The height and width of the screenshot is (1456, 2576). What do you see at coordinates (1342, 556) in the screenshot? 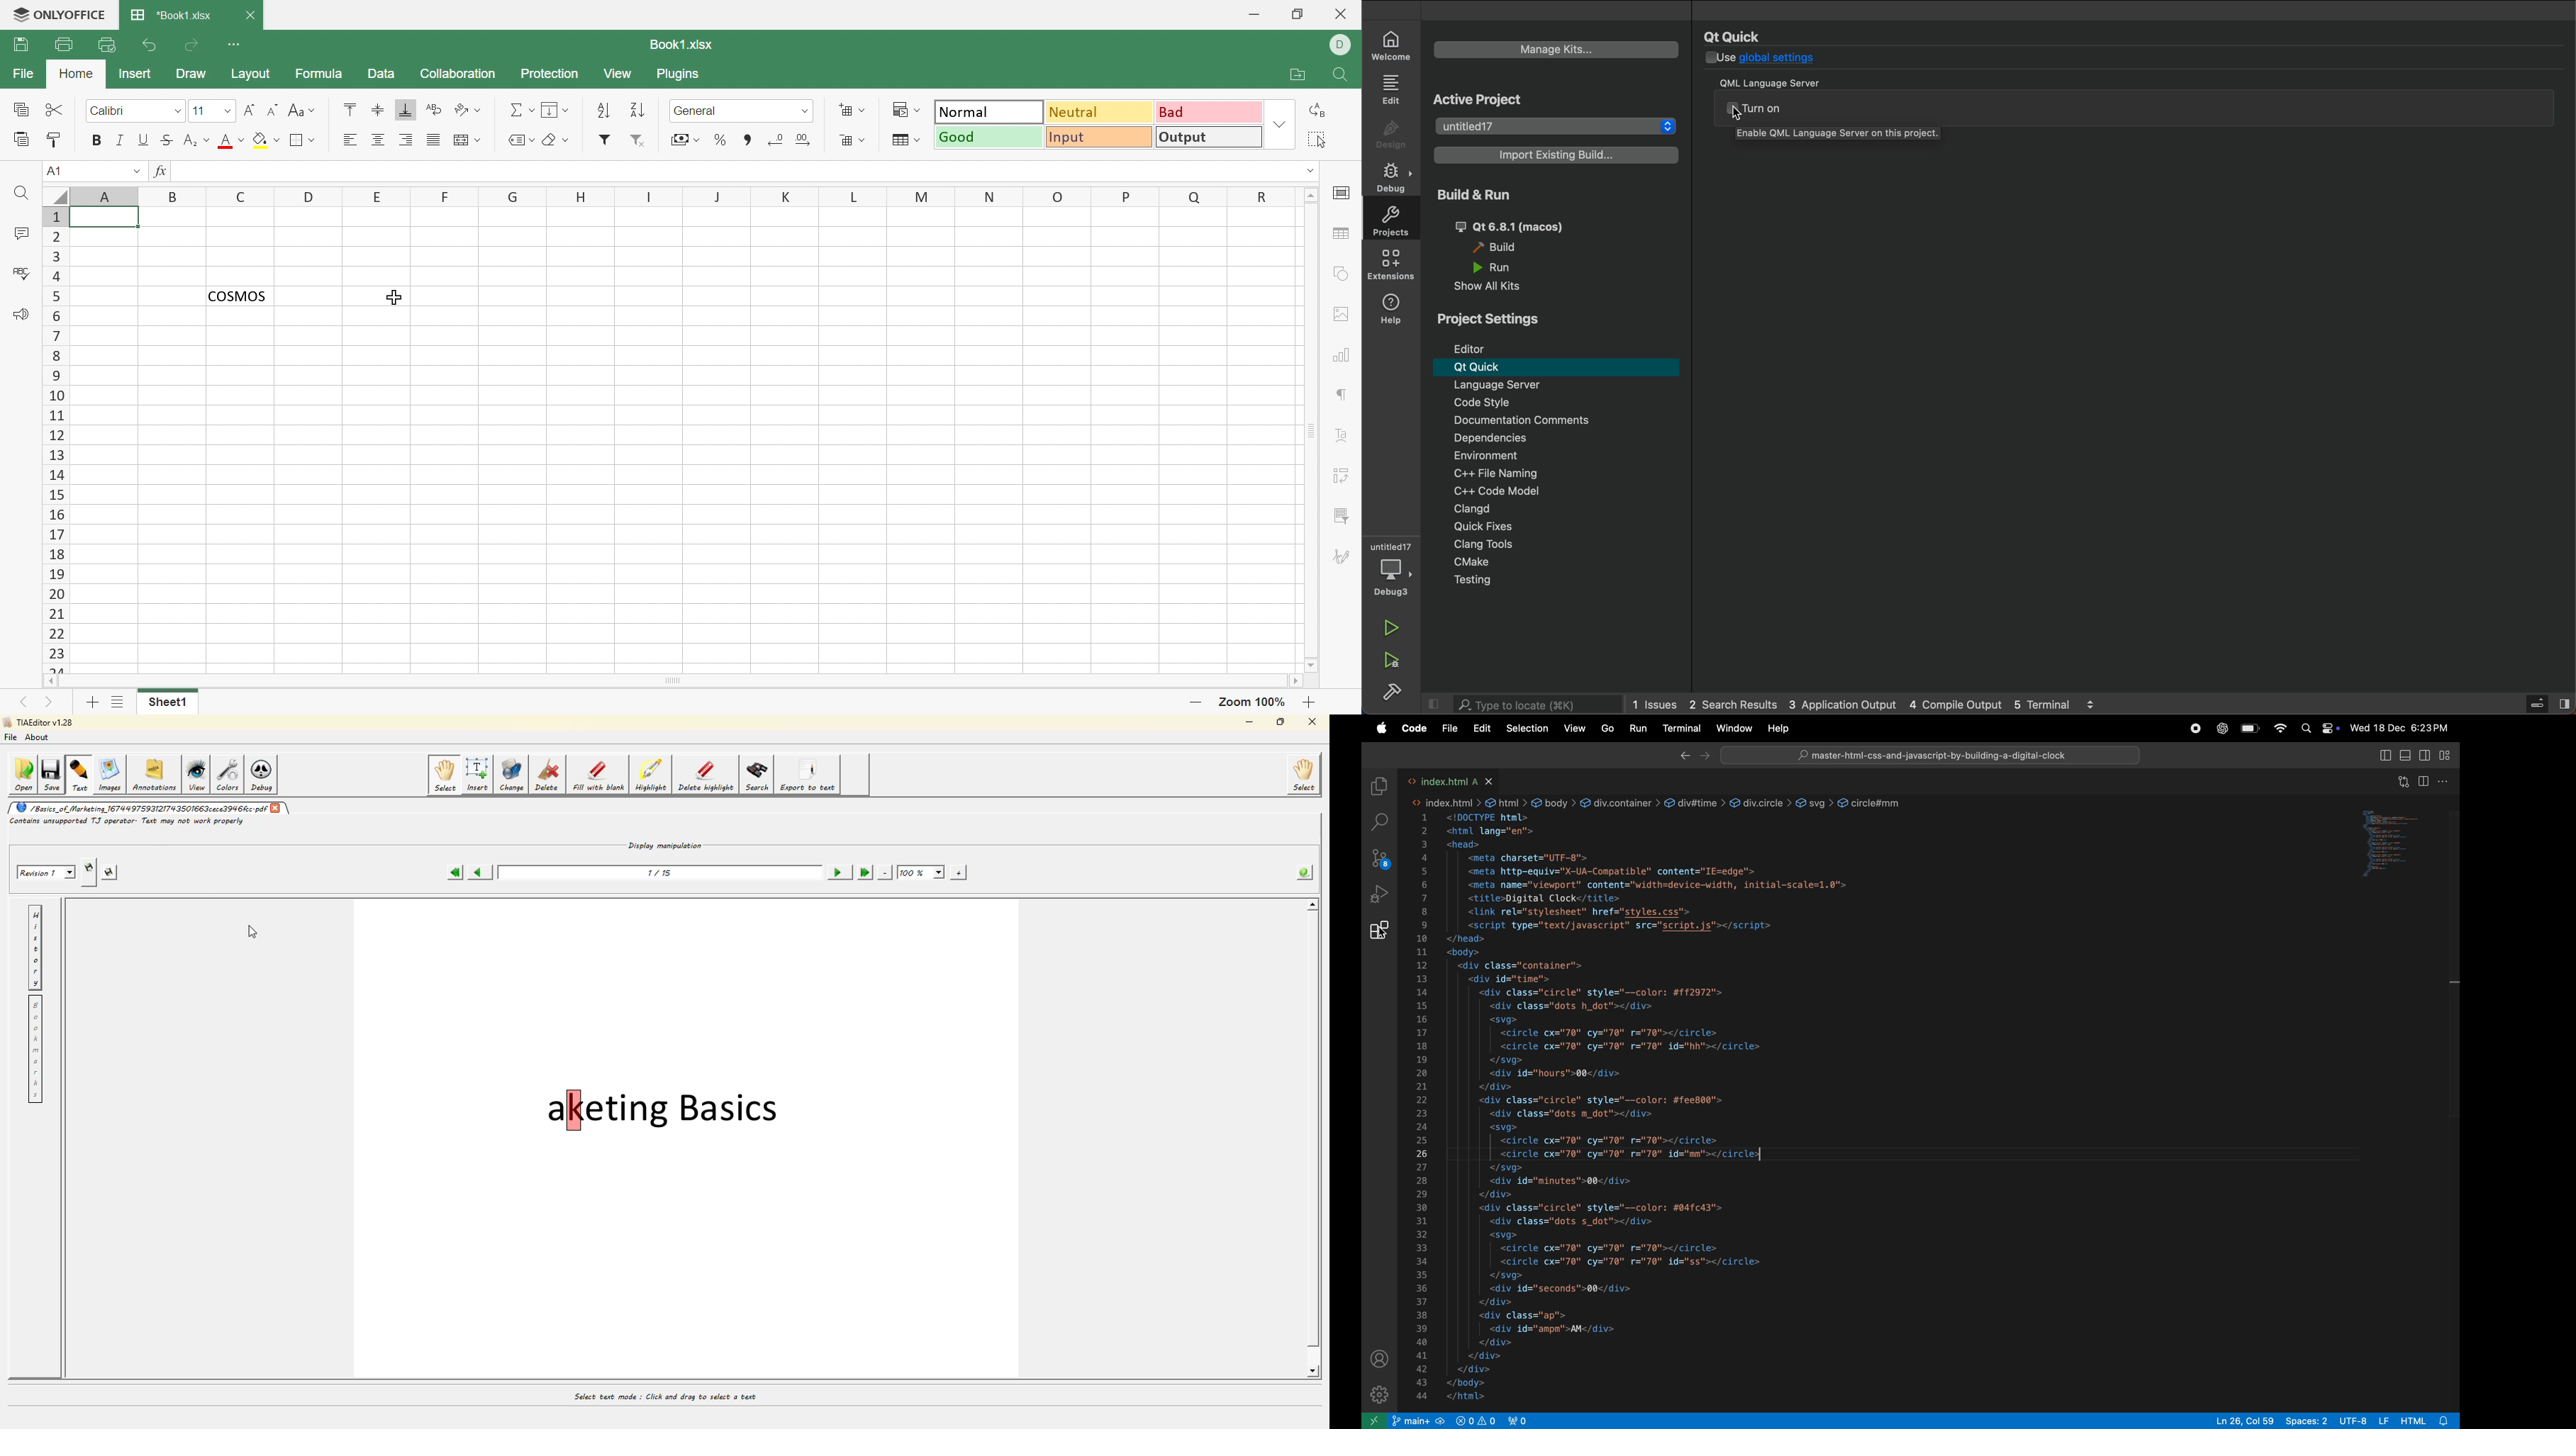
I see `Signature settings` at bounding box center [1342, 556].